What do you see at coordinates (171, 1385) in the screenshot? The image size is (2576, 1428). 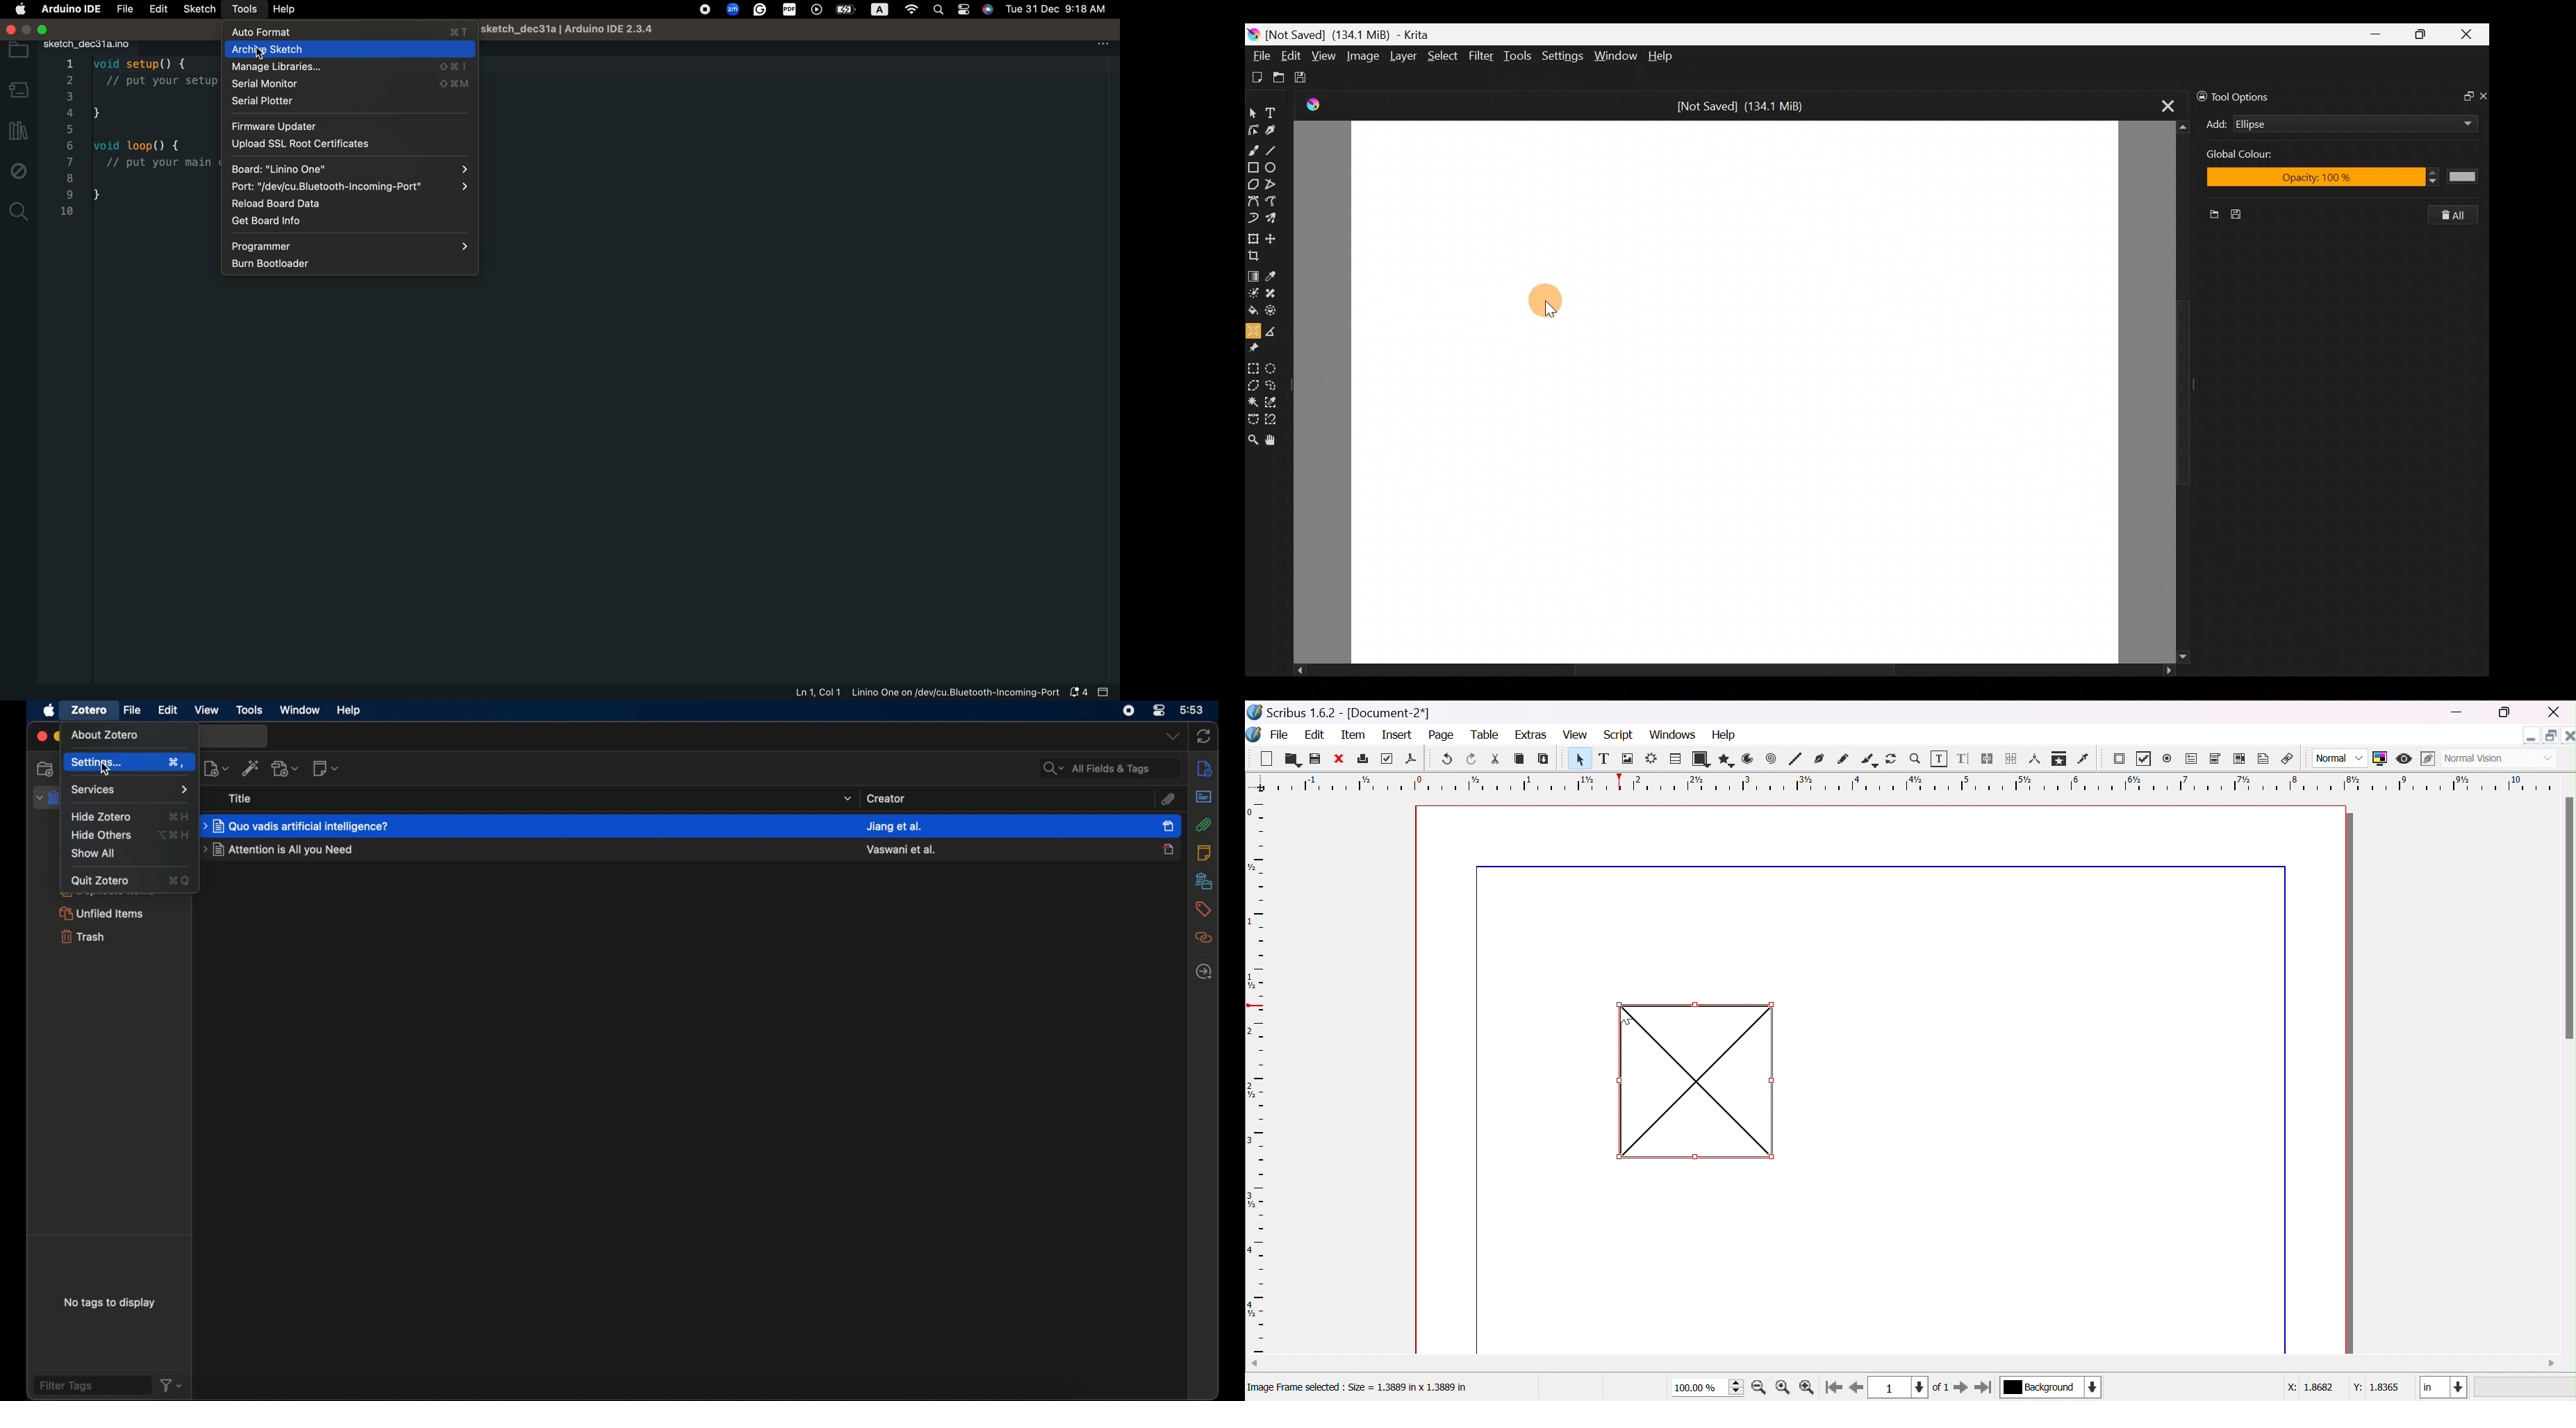 I see `filter dropdown menu` at bounding box center [171, 1385].